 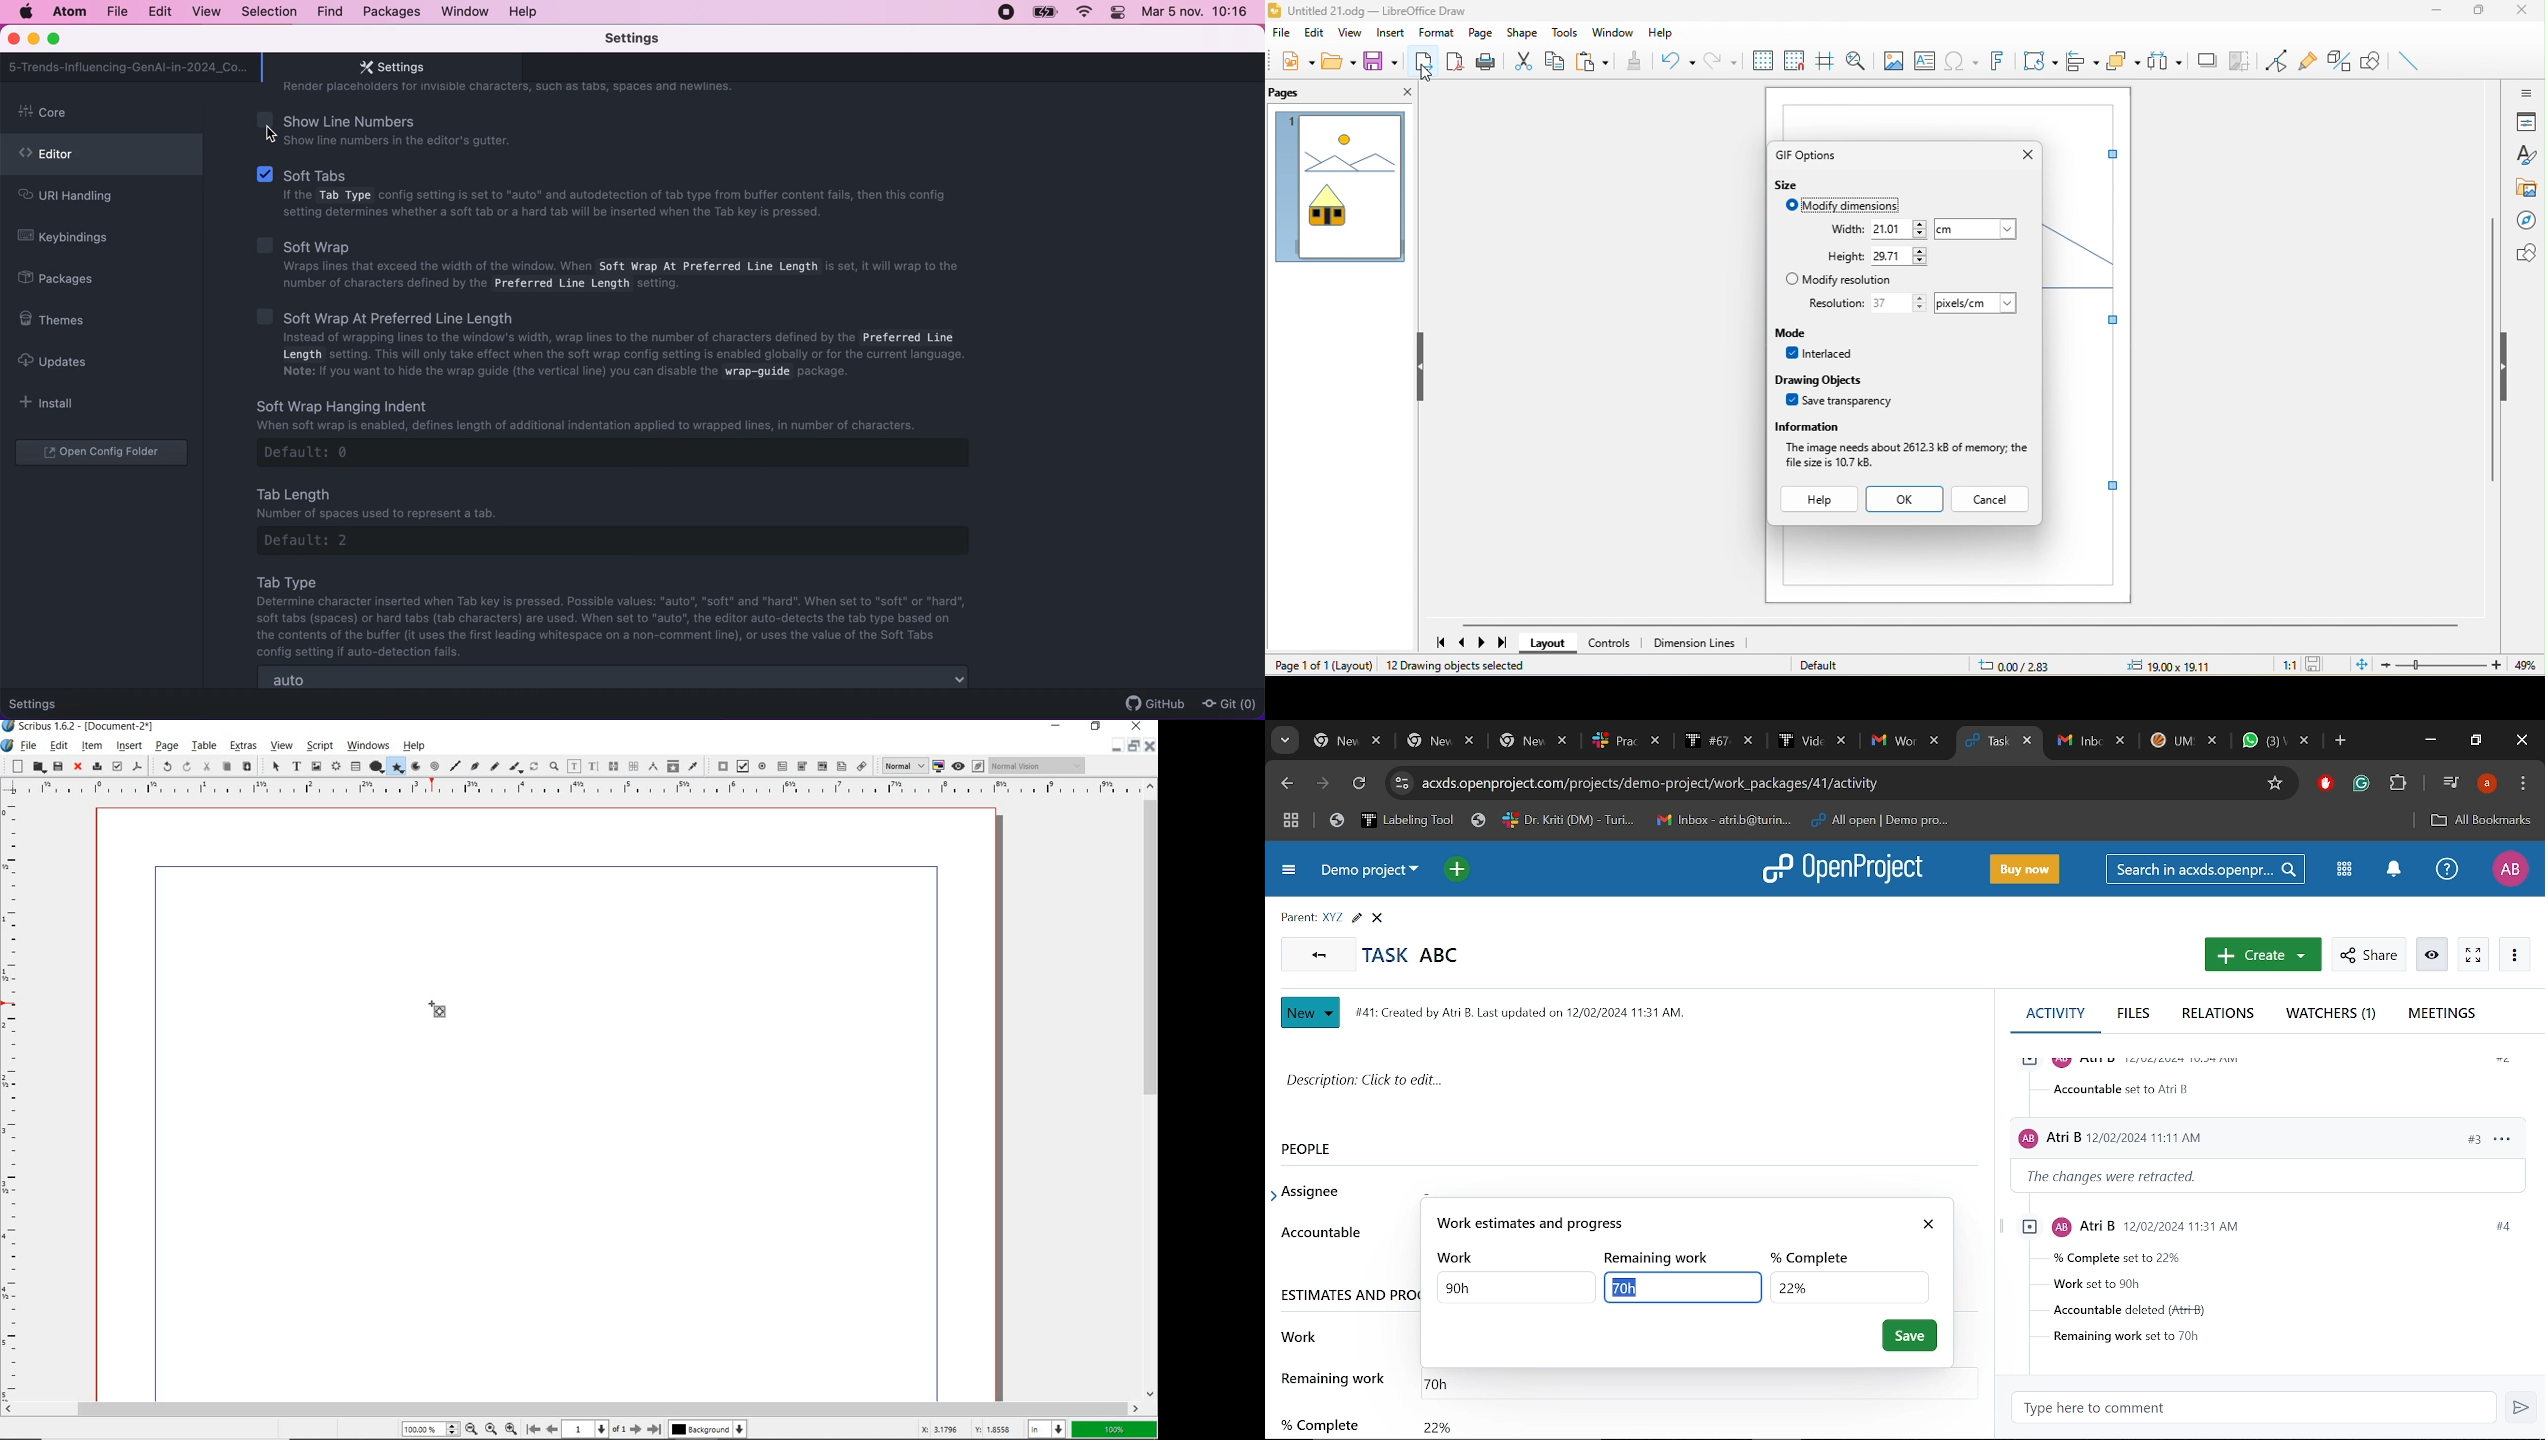 I want to click on save as pdf, so click(x=138, y=766).